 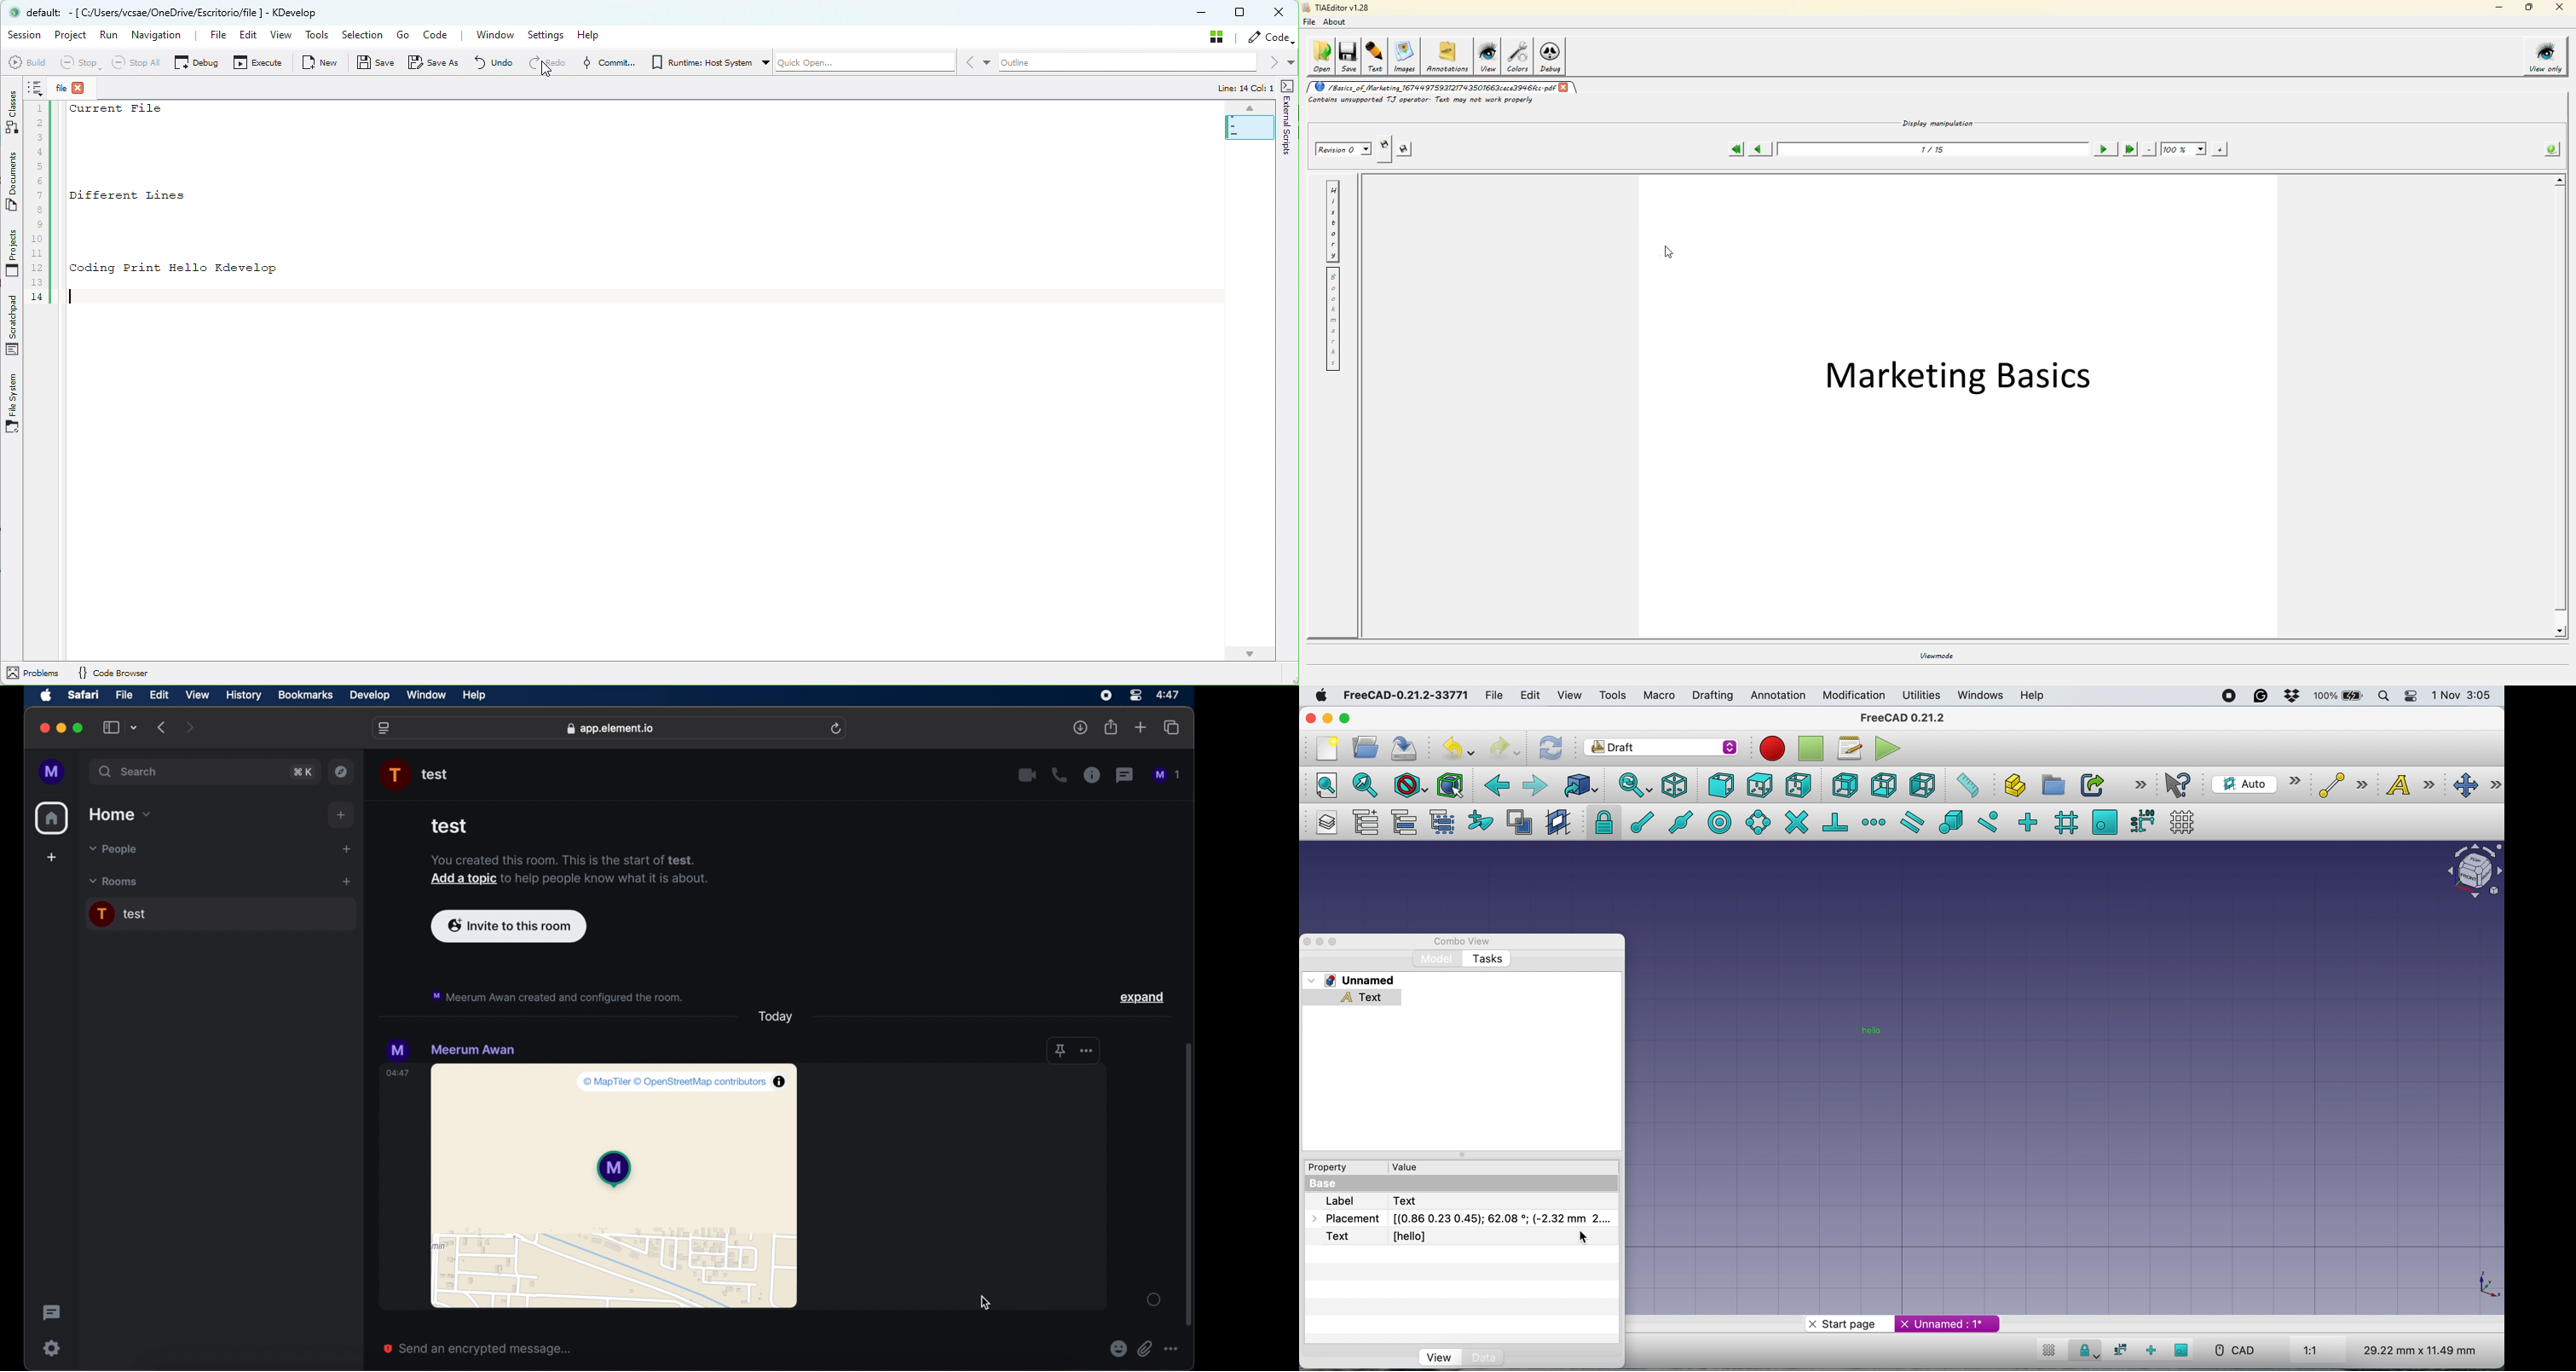 What do you see at coordinates (1326, 1185) in the screenshot?
I see `base` at bounding box center [1326, 1185].